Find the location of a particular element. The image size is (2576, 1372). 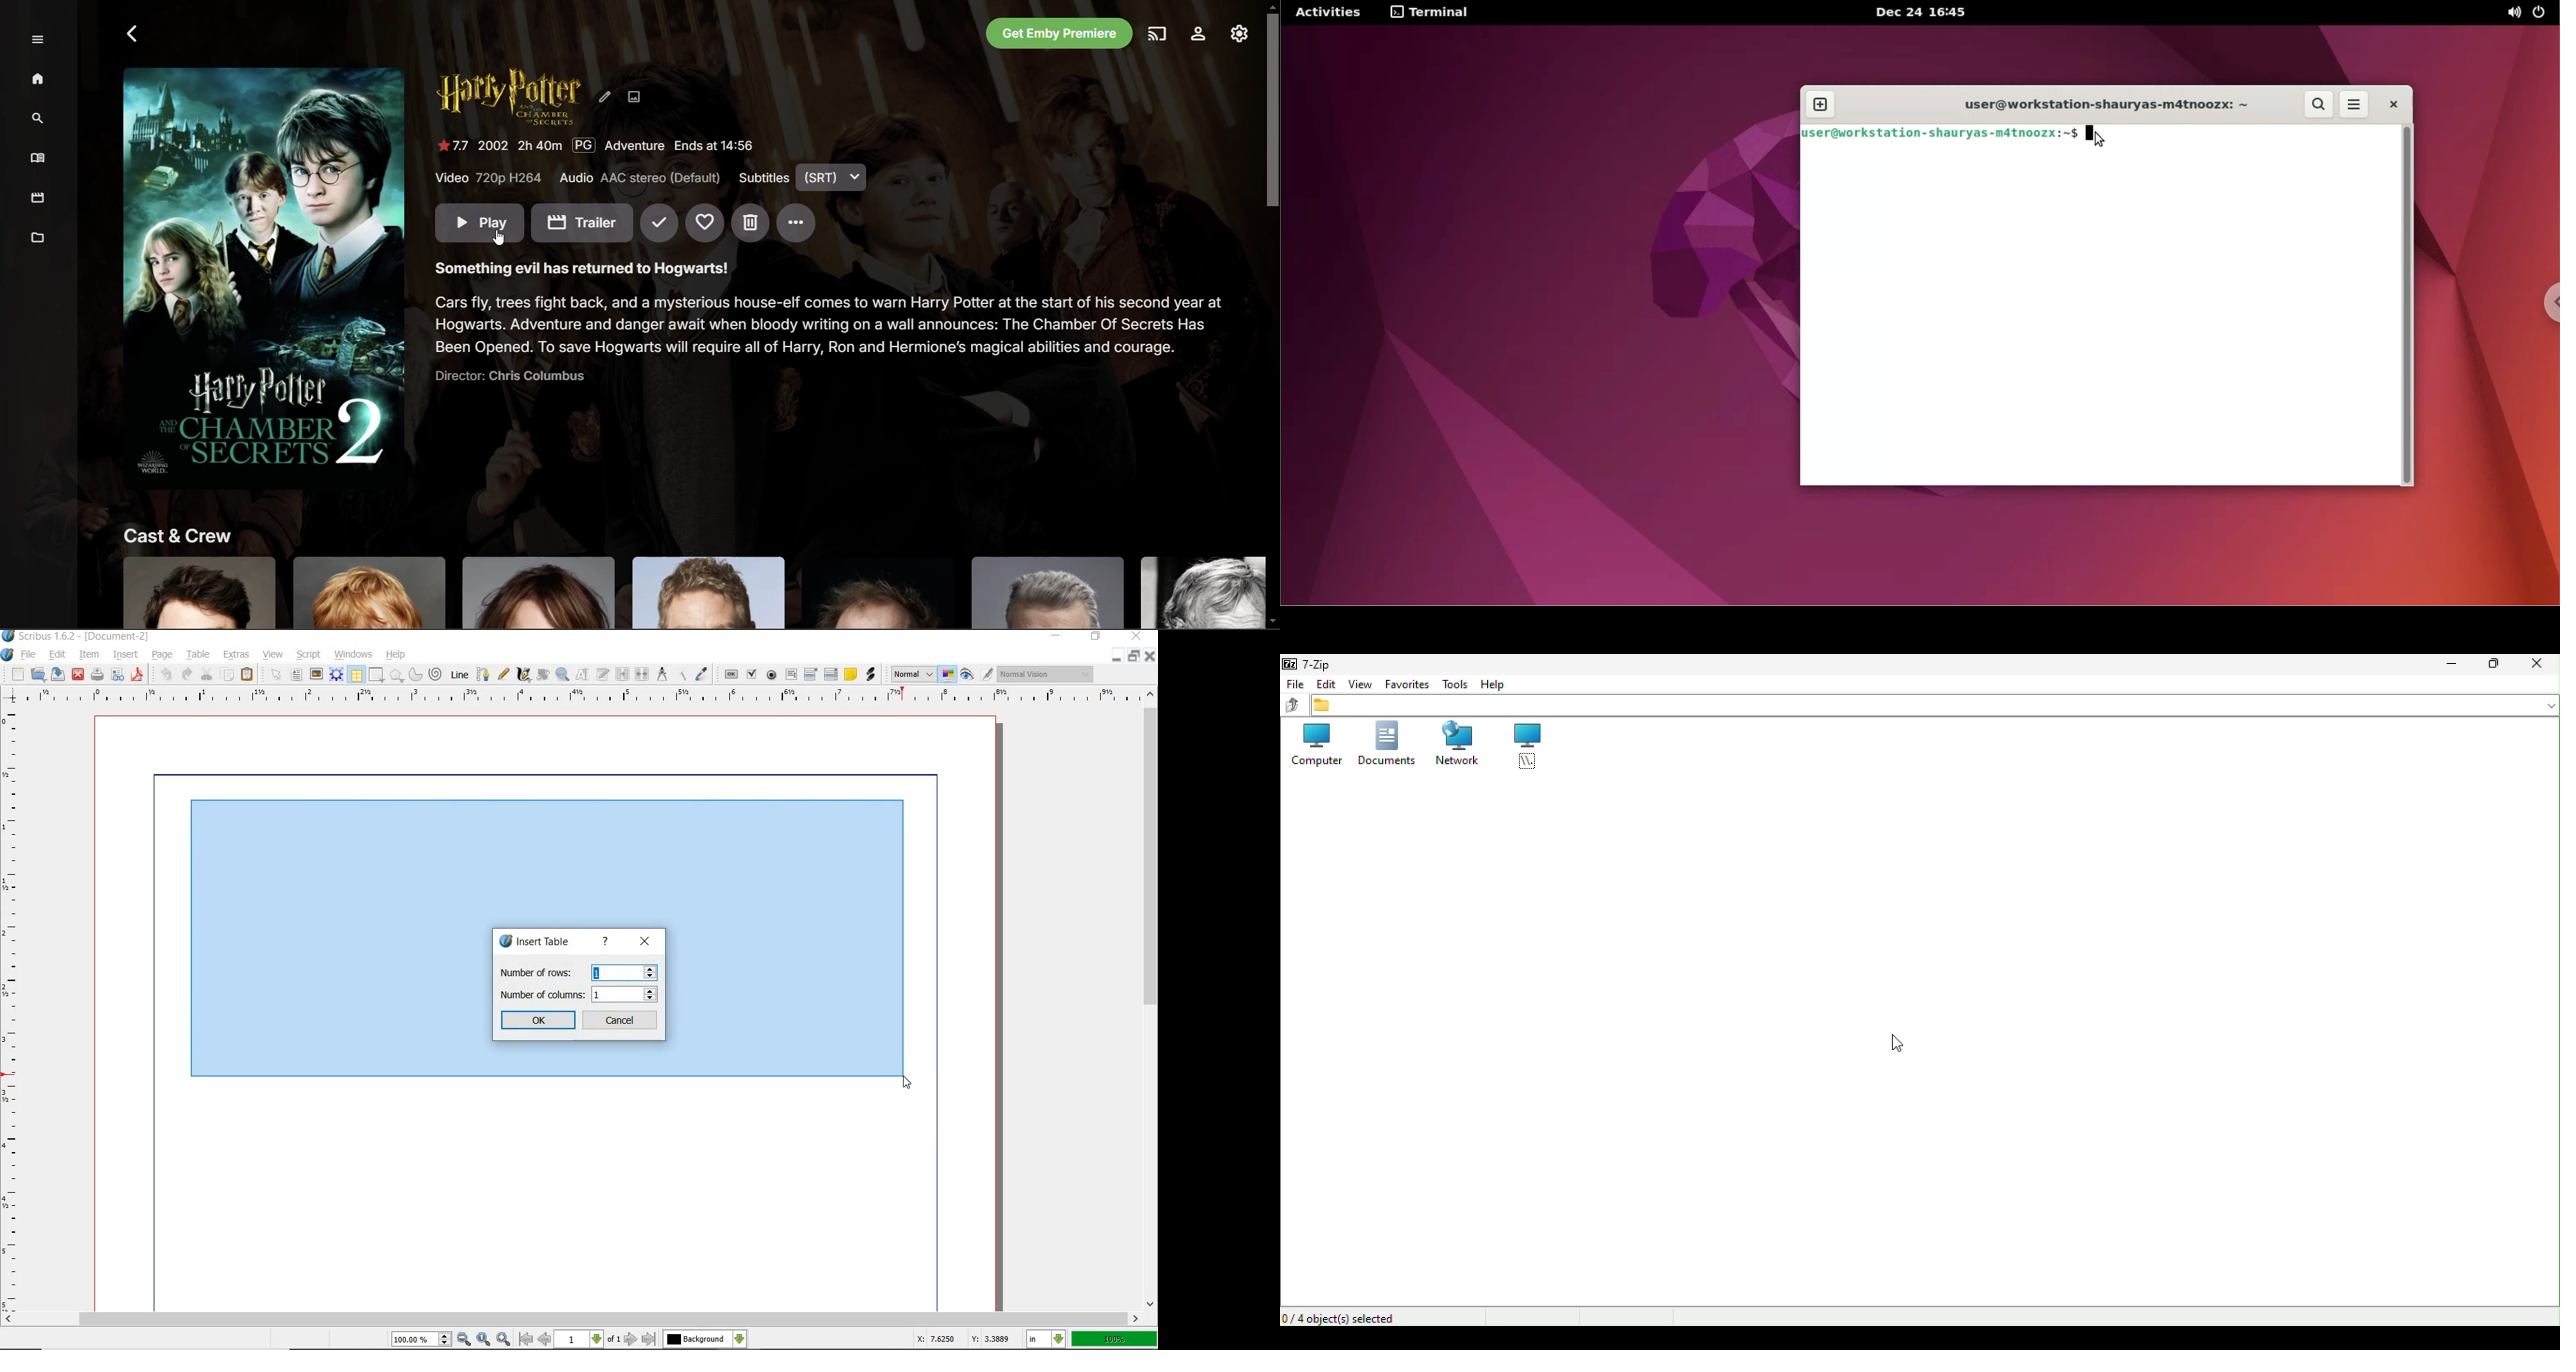

calligraphic line is located at coordinates (523, 676).